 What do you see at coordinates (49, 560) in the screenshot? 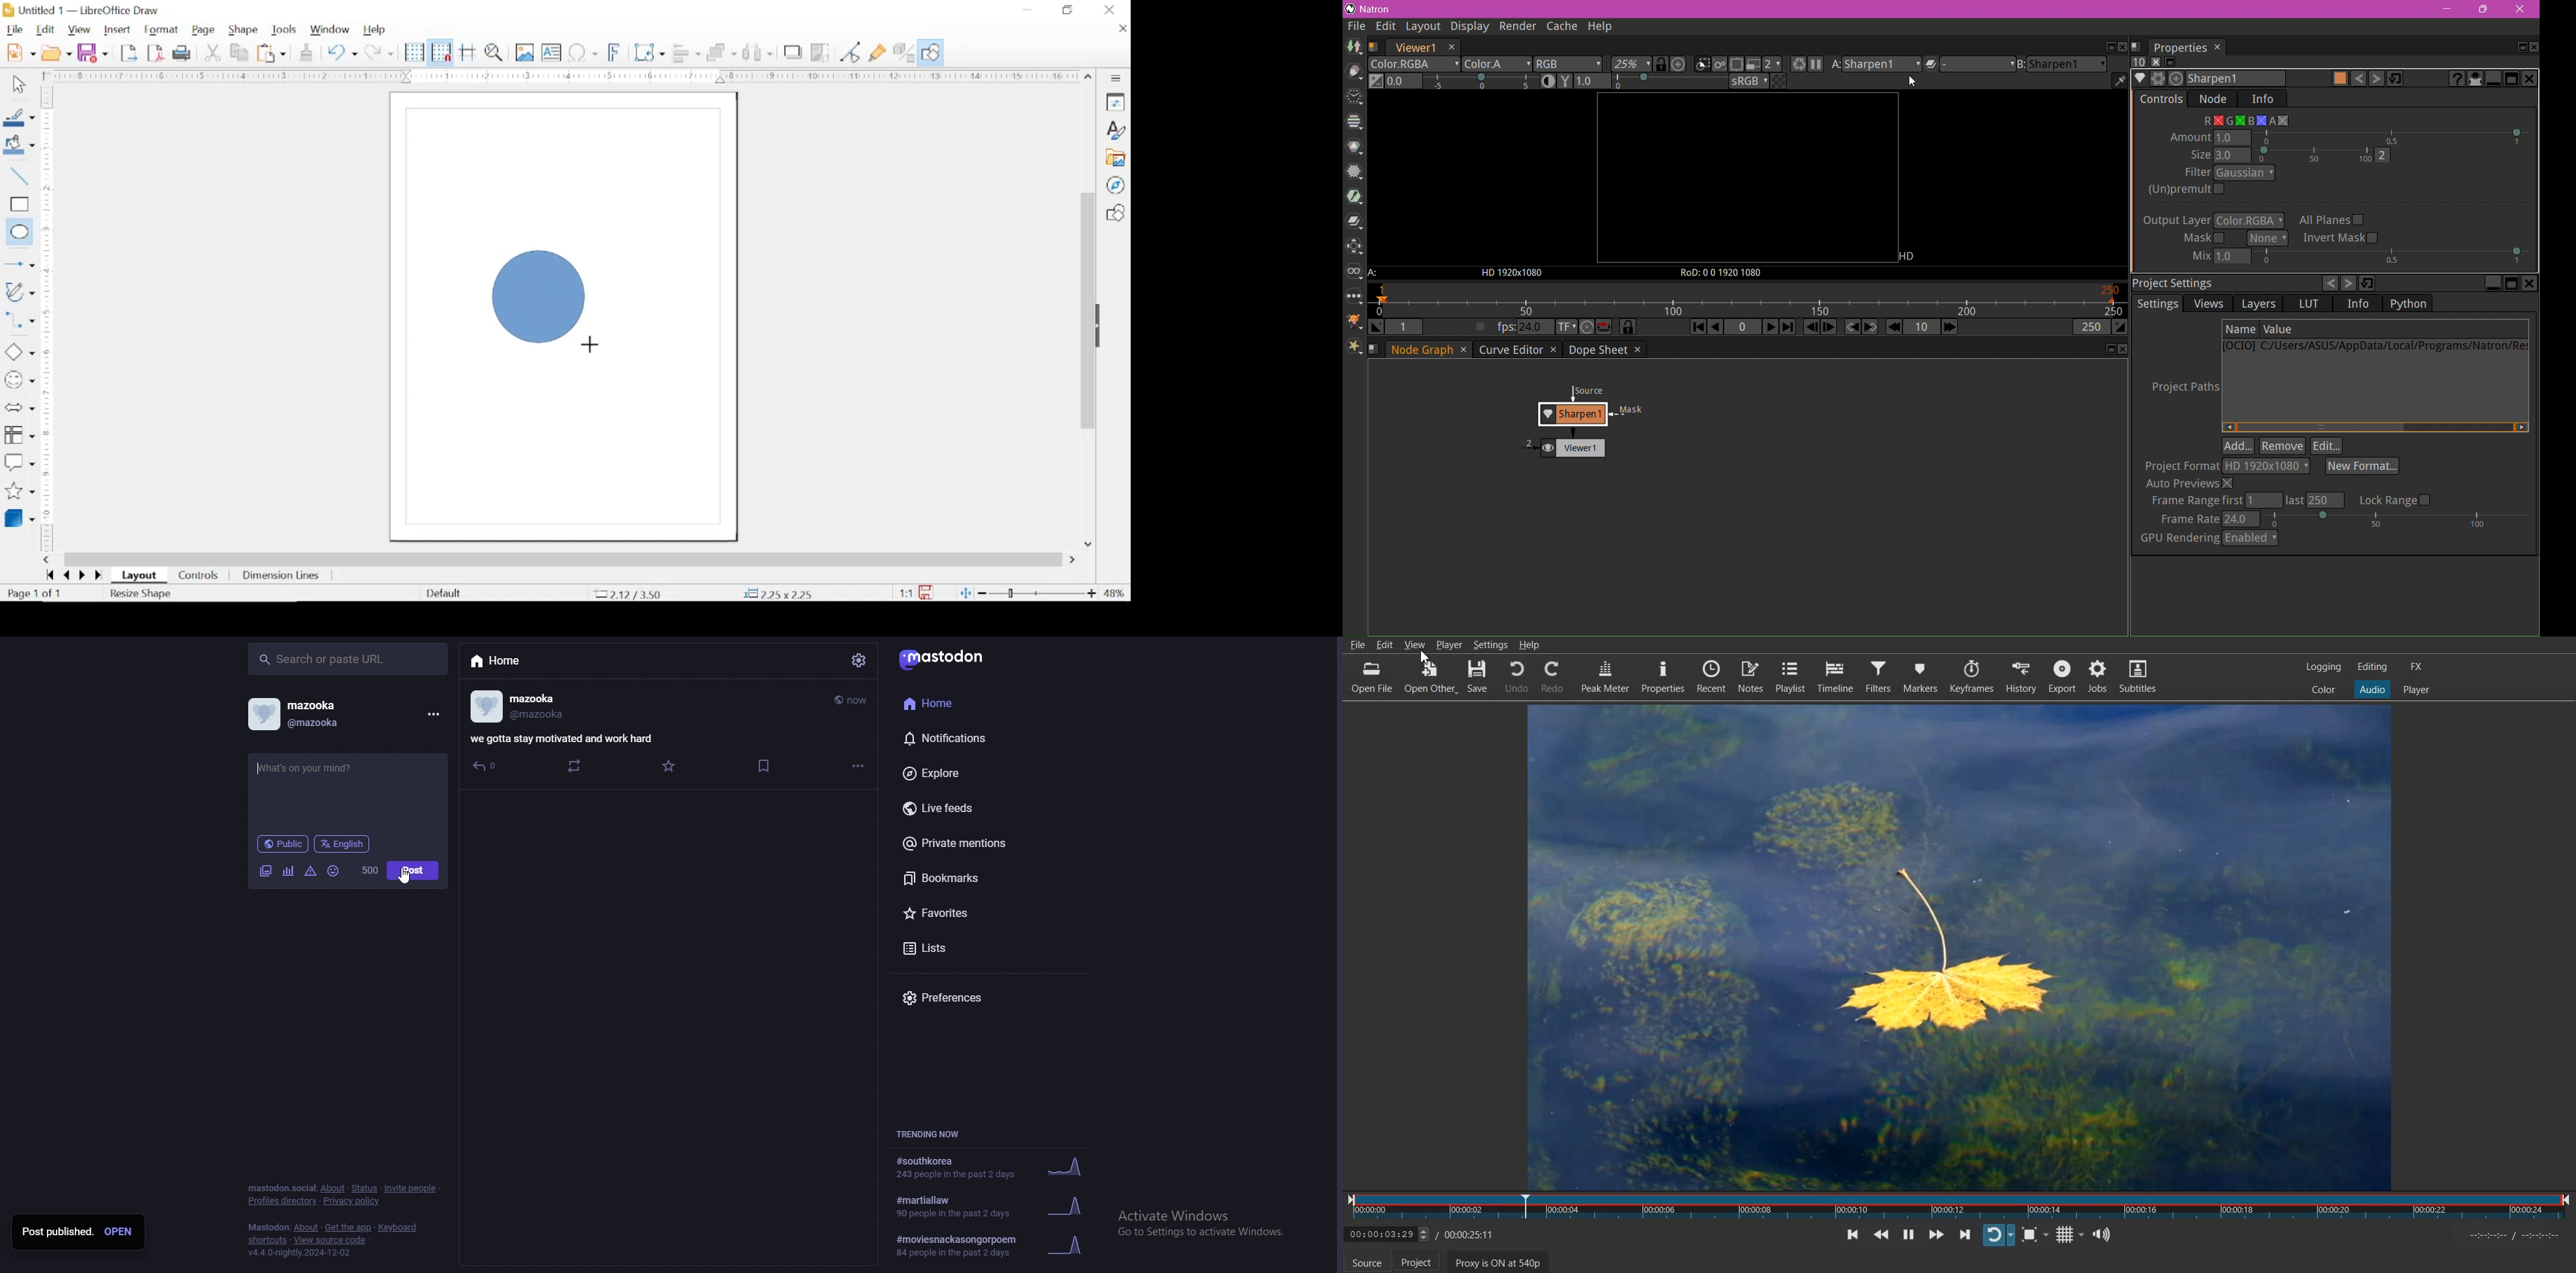
I see `scroll left arrow` at bounding box center [49, 560].